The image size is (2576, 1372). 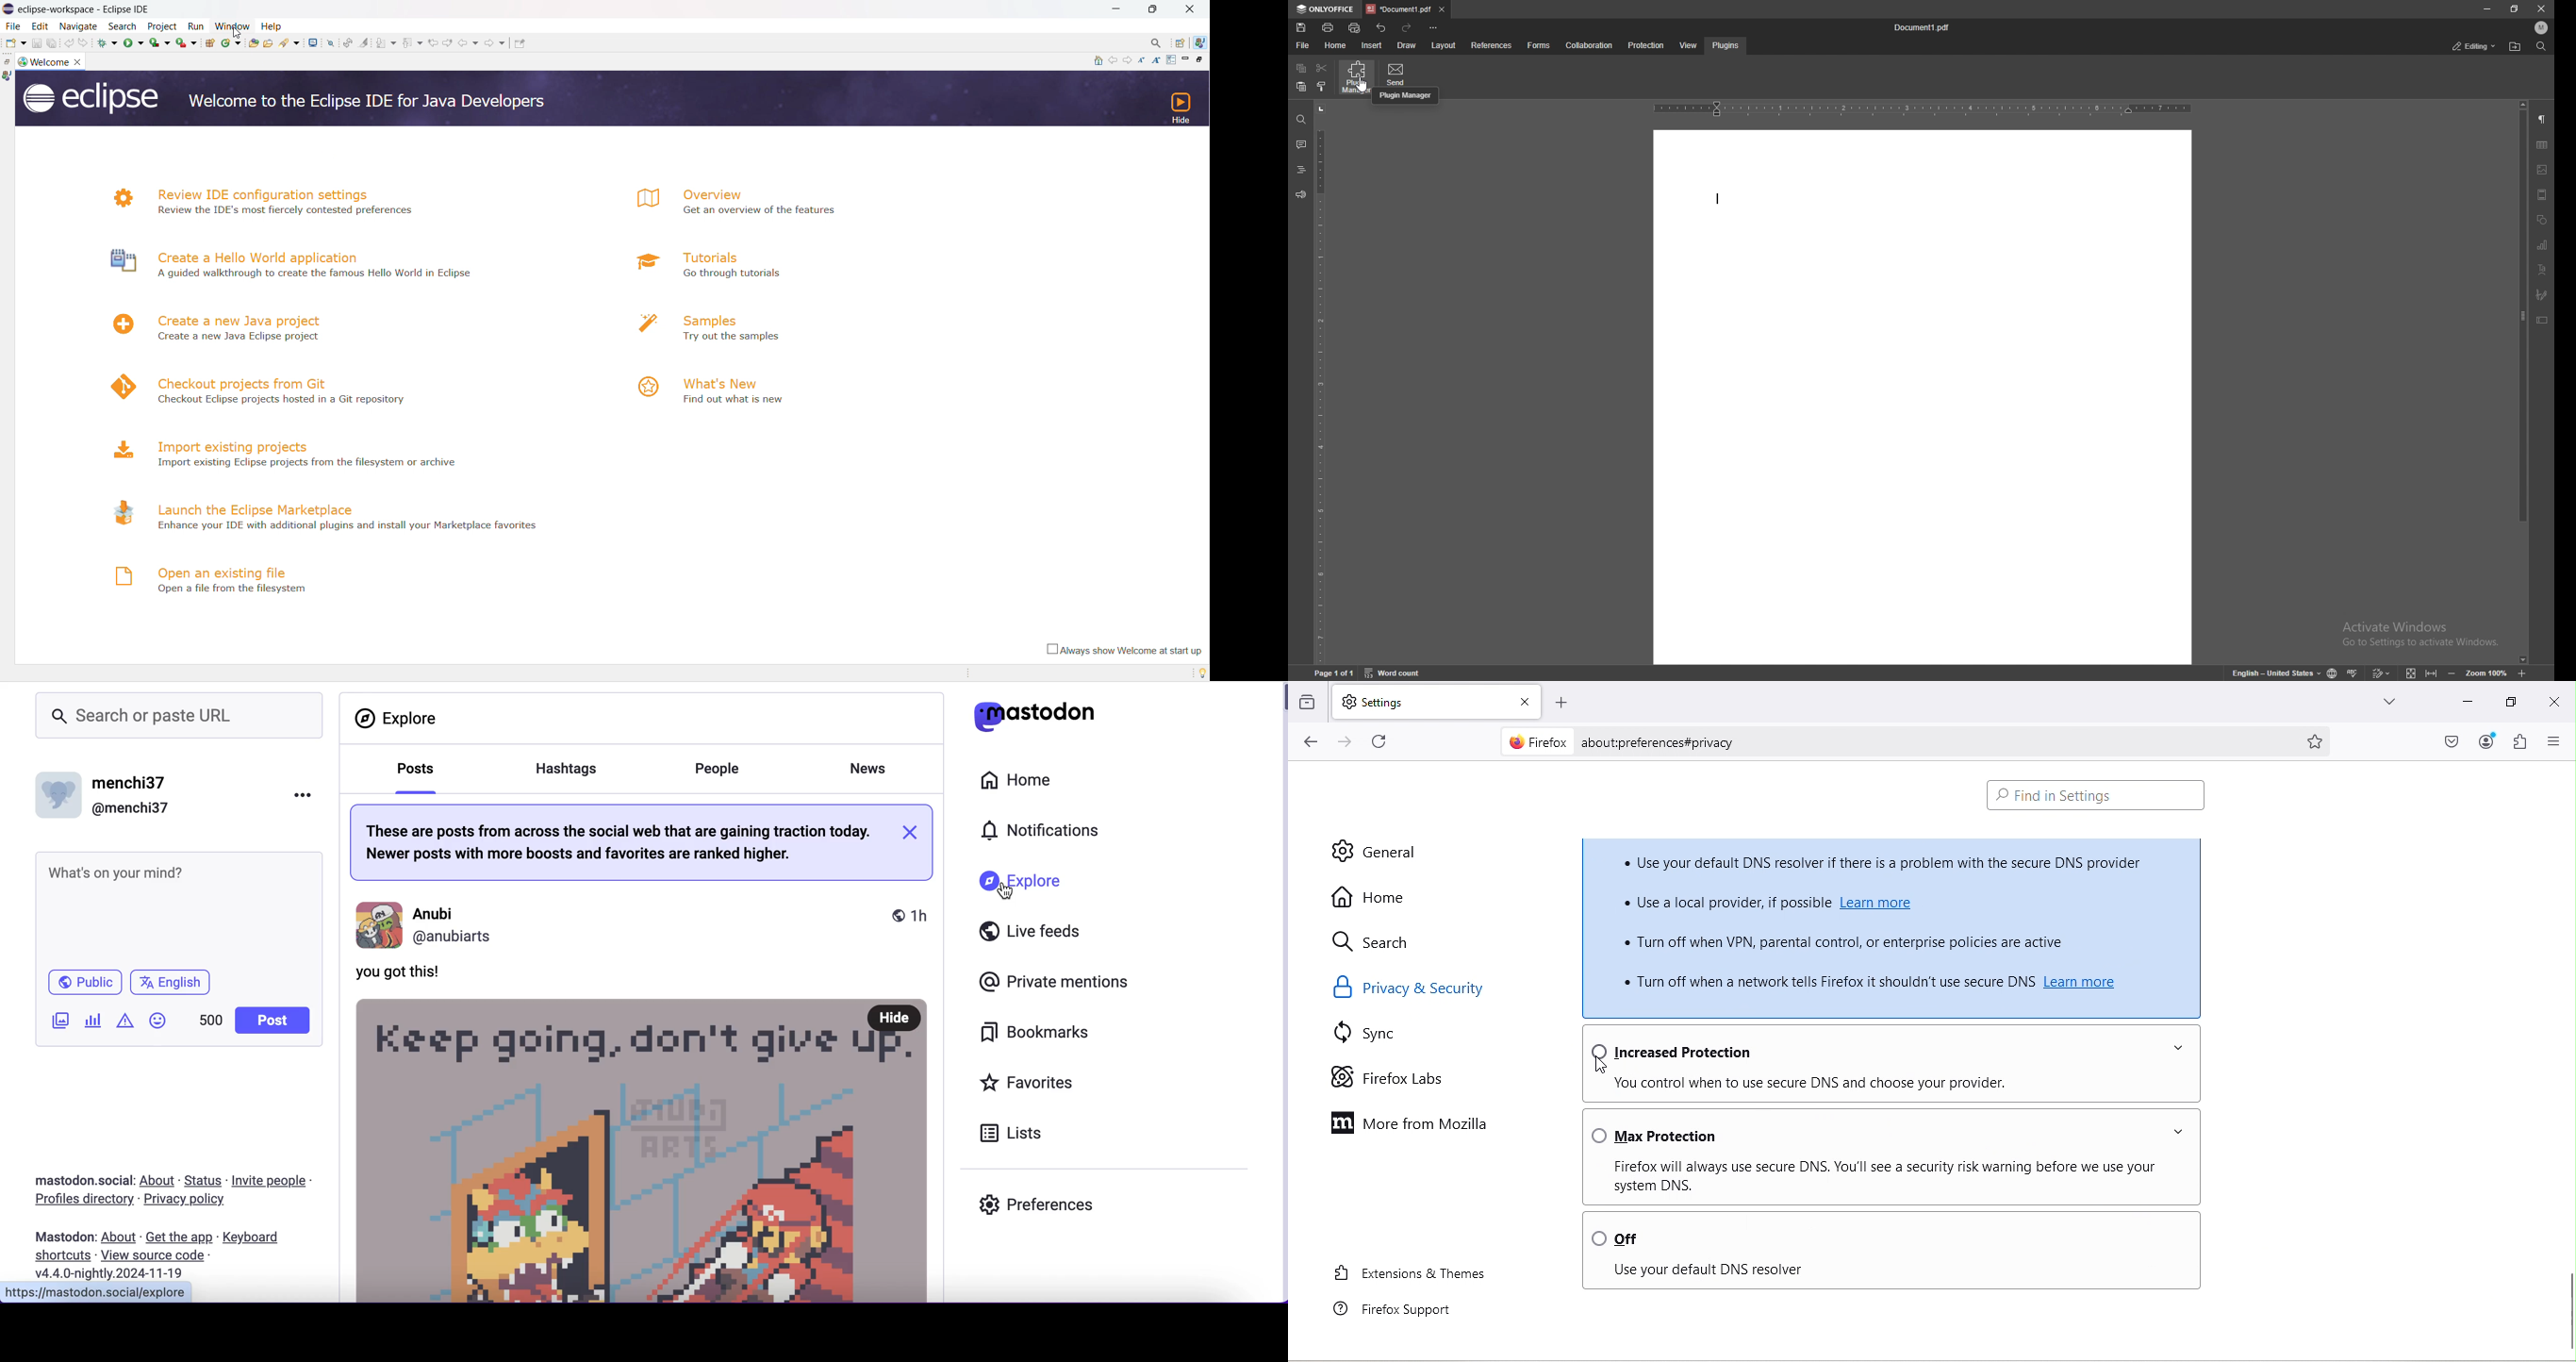 What do you see at coordinates (1302, 46) in the screenshot?
I see `file` at bounding box center [1302, 46].